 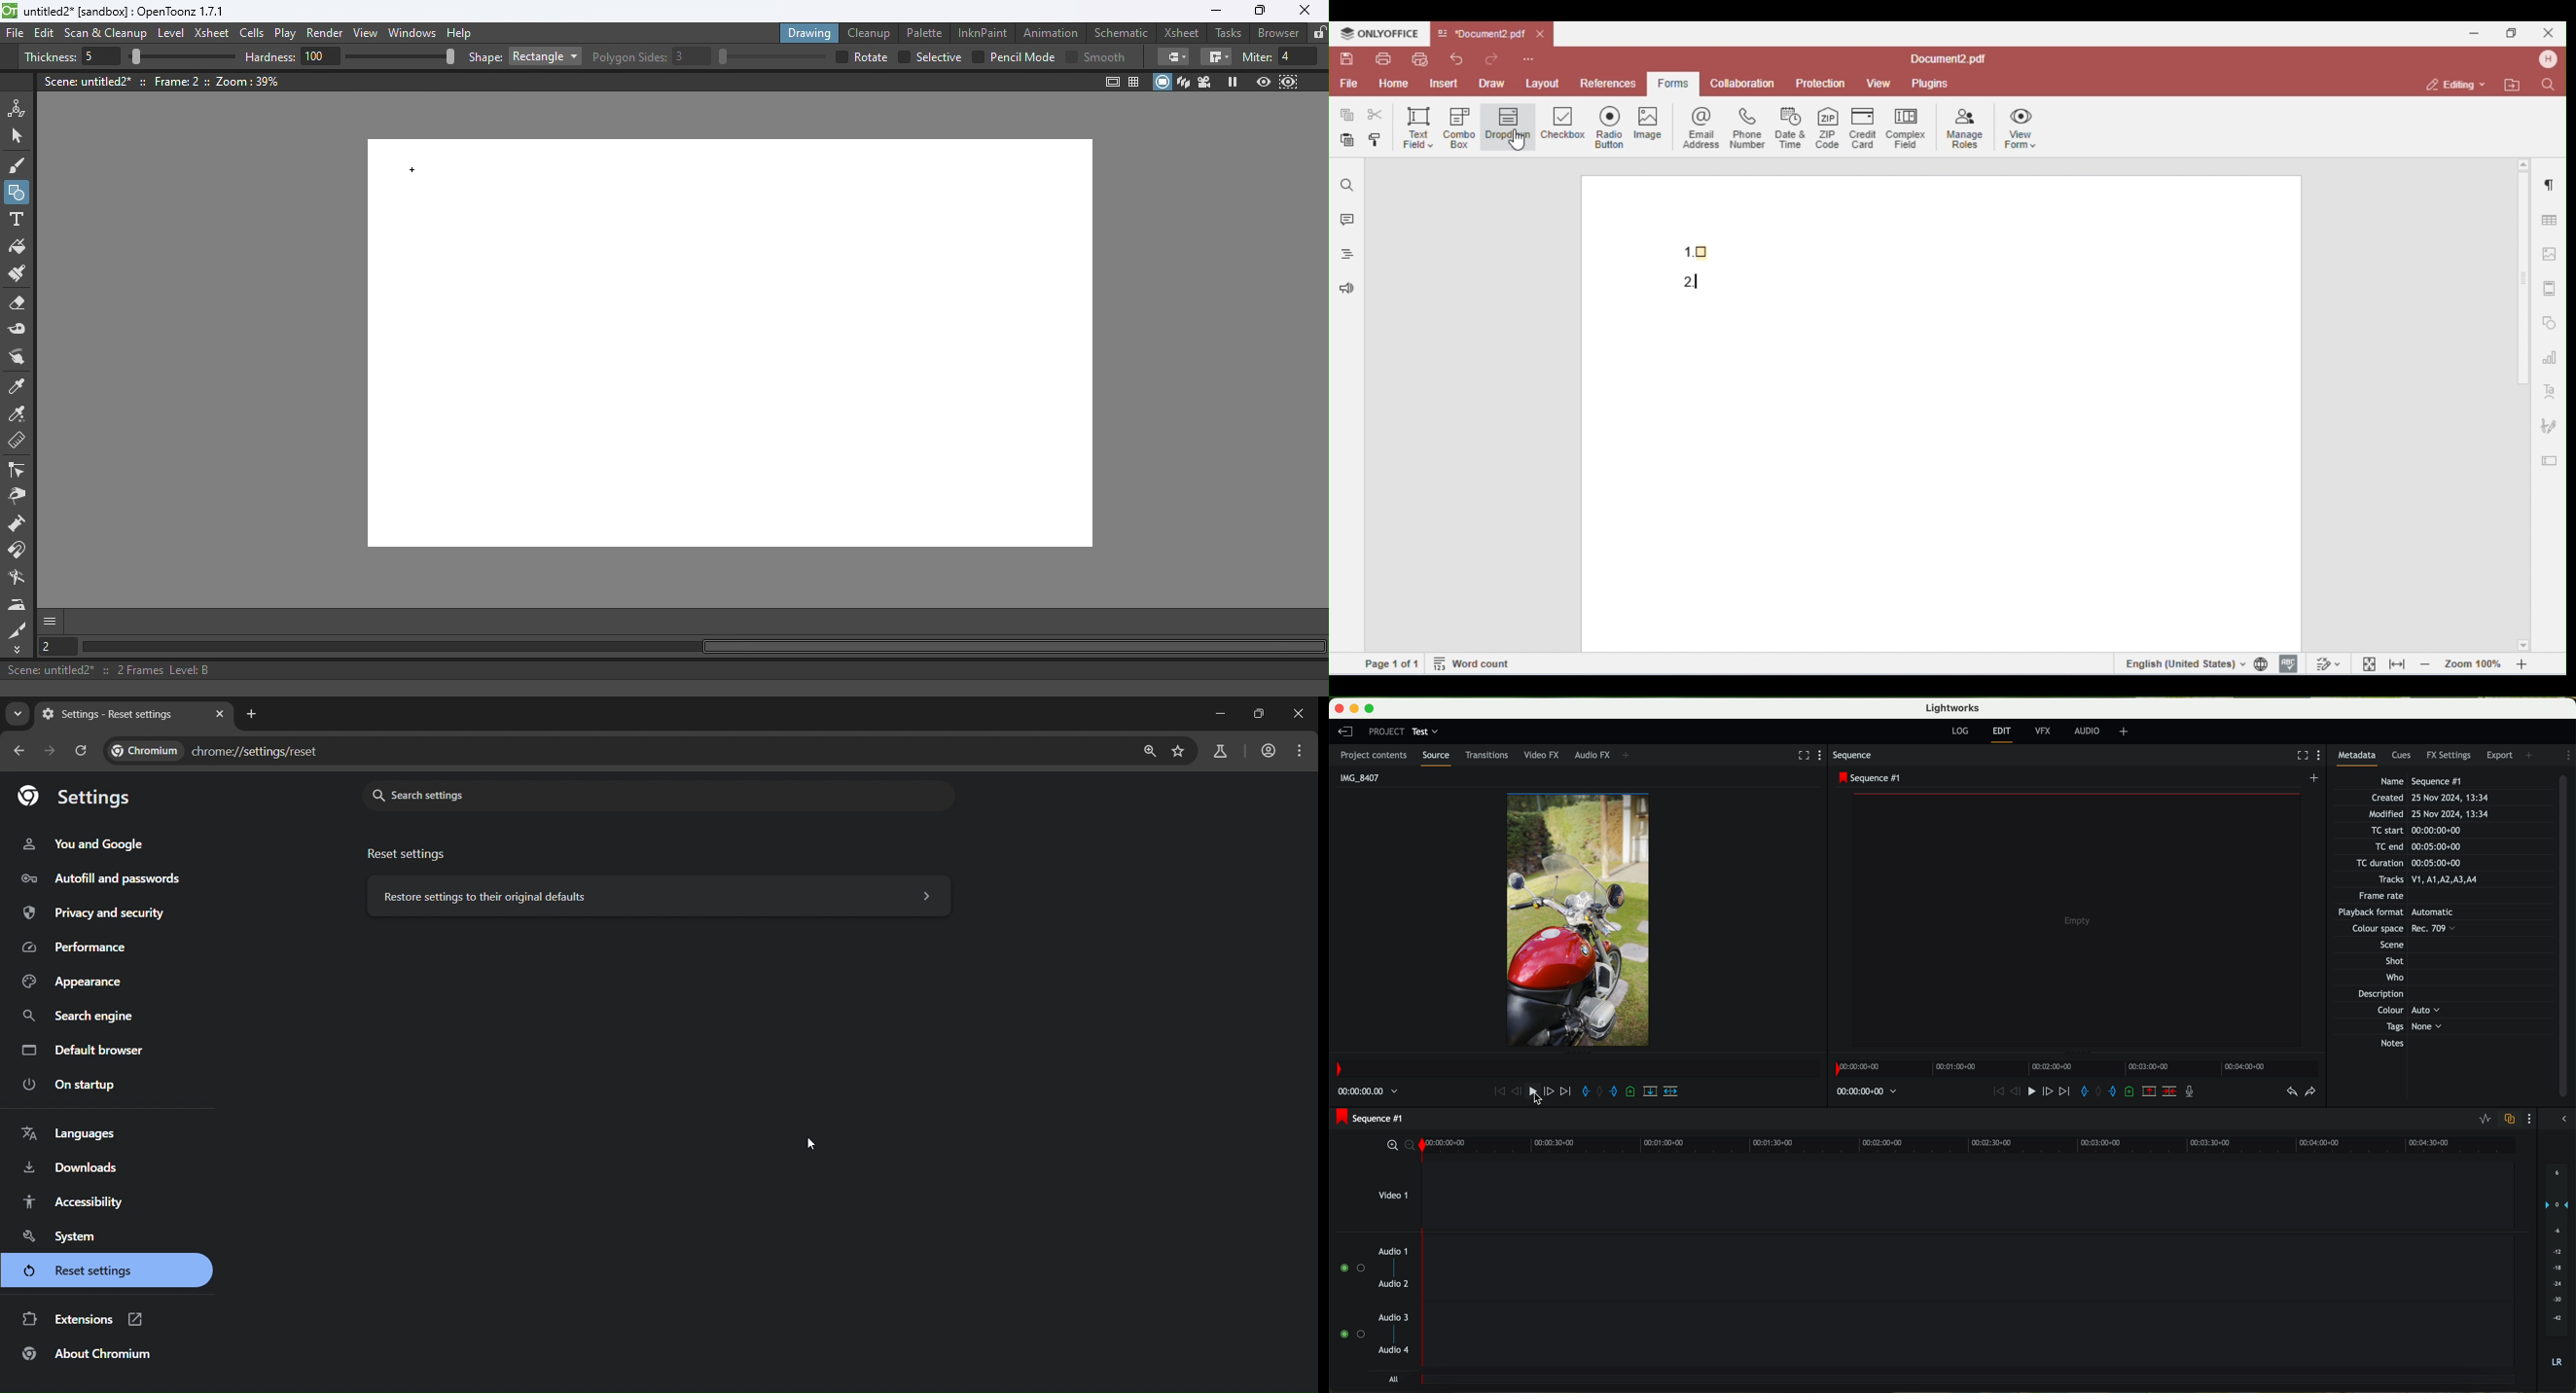 I want to click on bookmark page, so click(x=1180, y=753).